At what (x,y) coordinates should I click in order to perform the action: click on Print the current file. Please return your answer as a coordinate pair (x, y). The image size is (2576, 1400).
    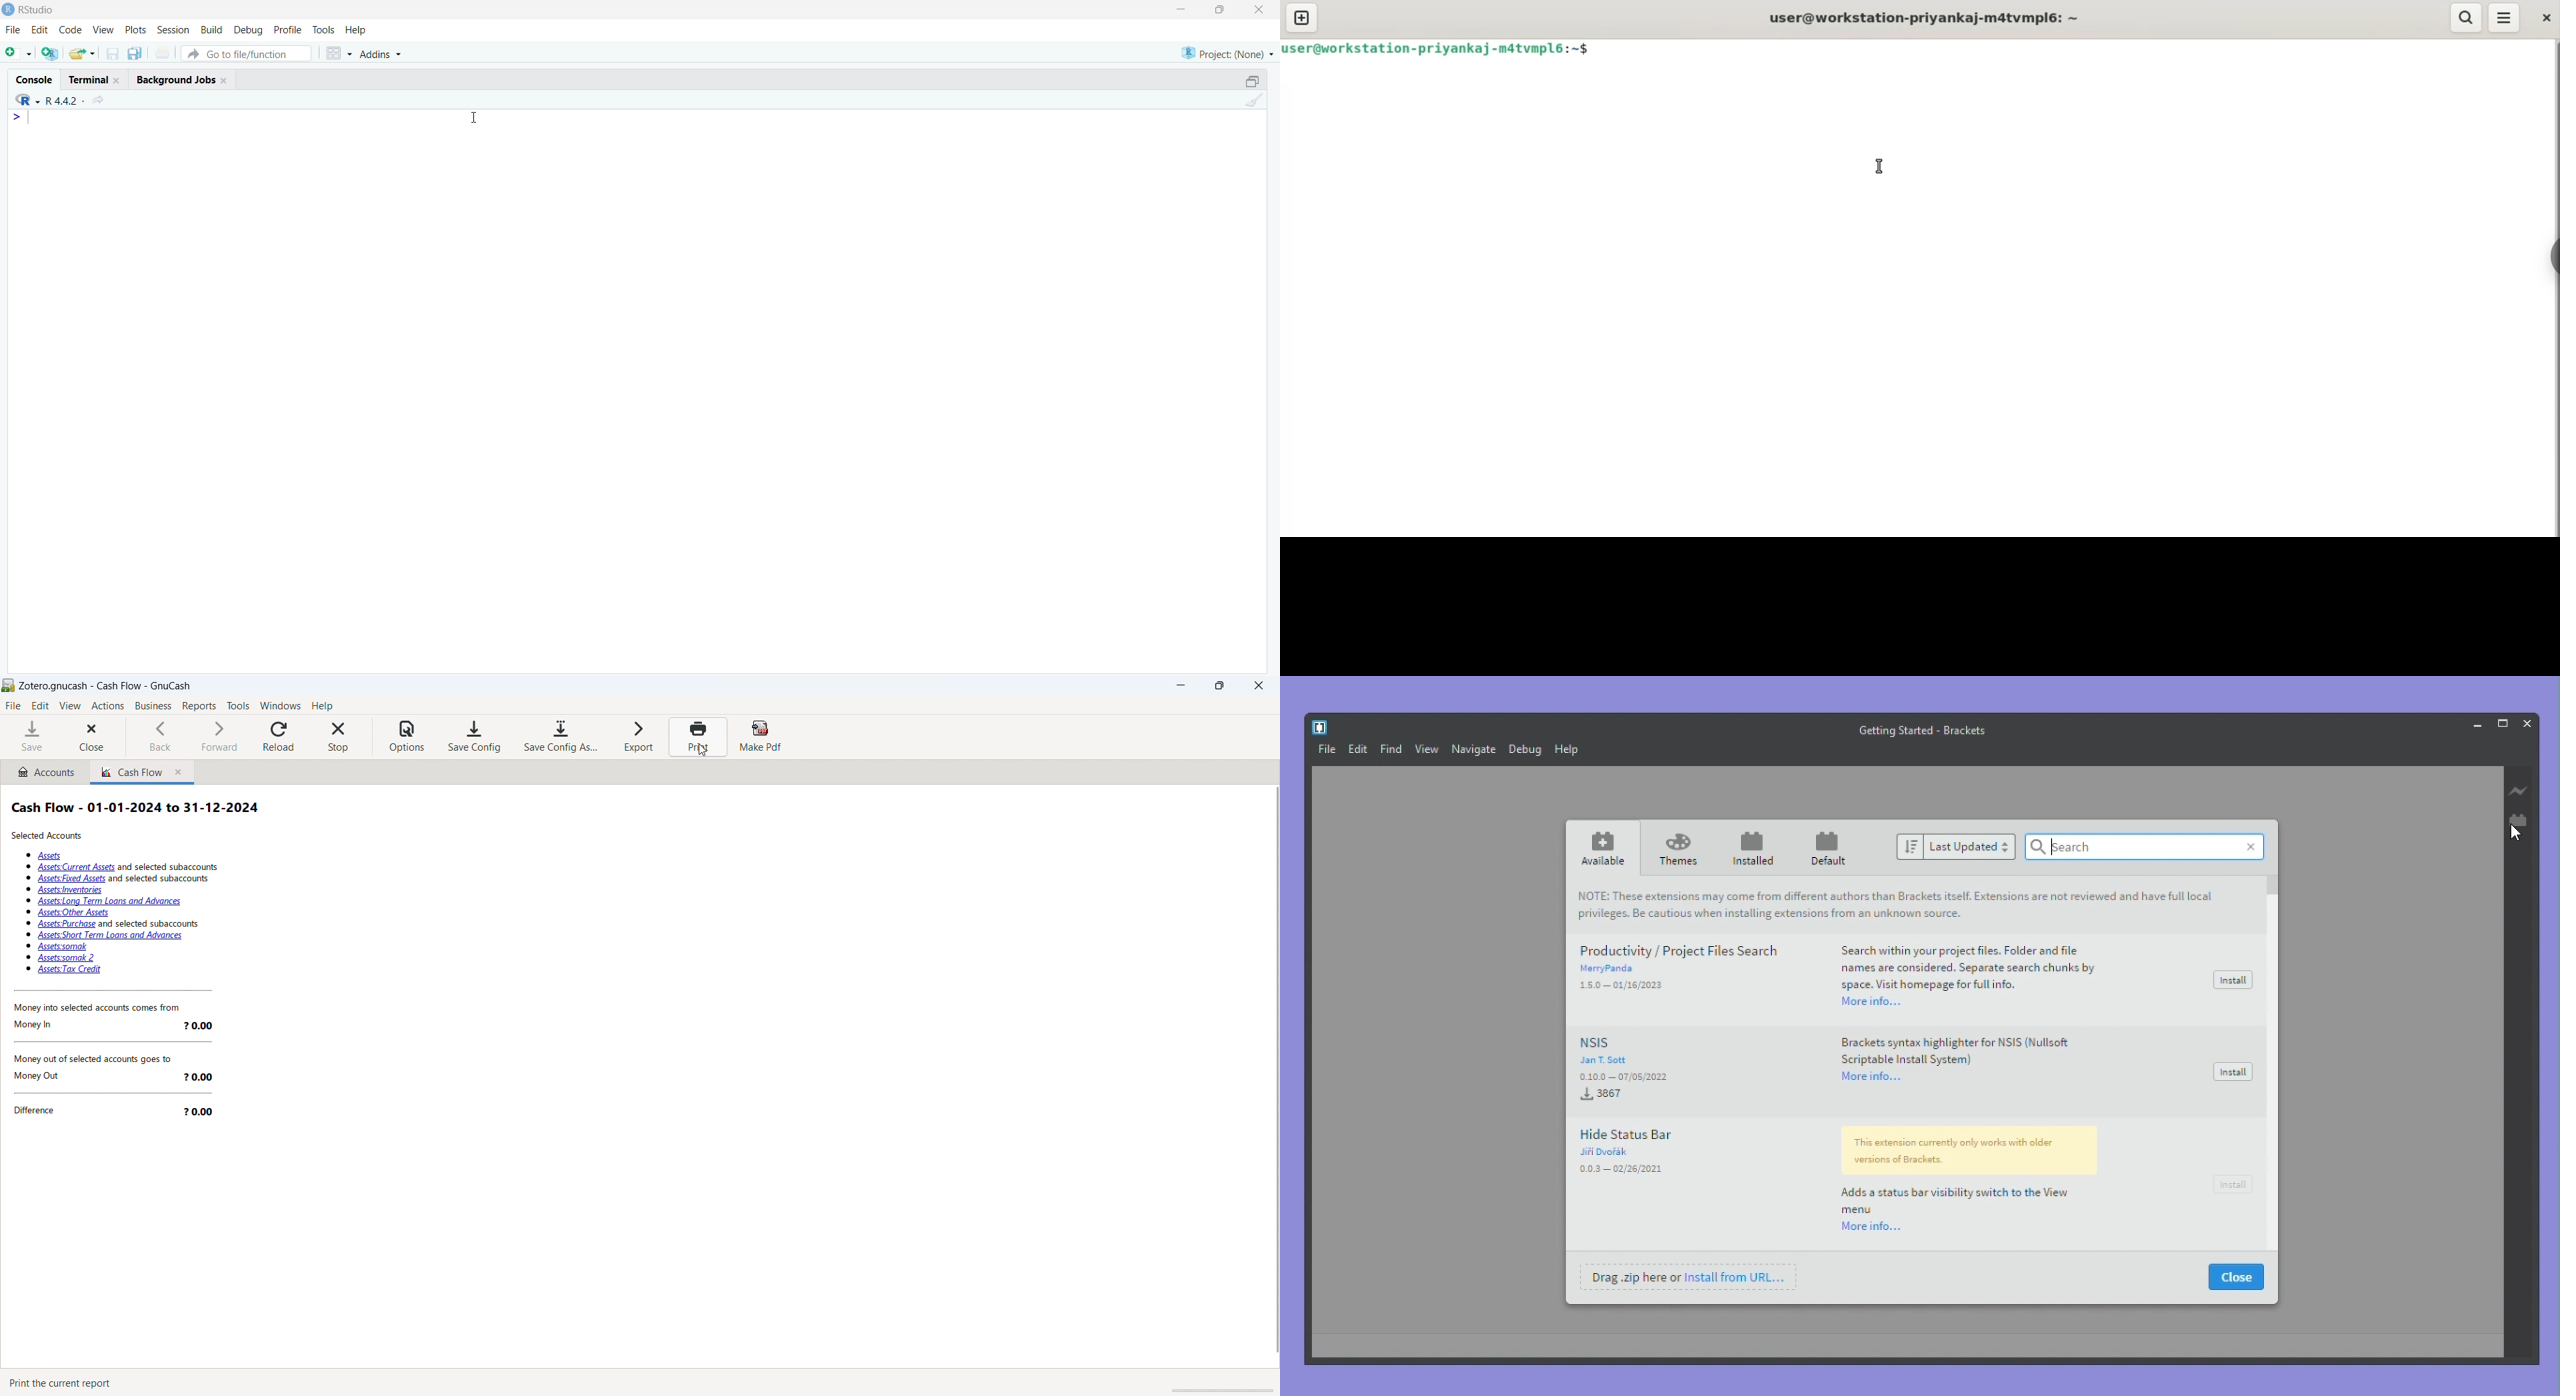
    Looking at the image, I should click on (167, 52).